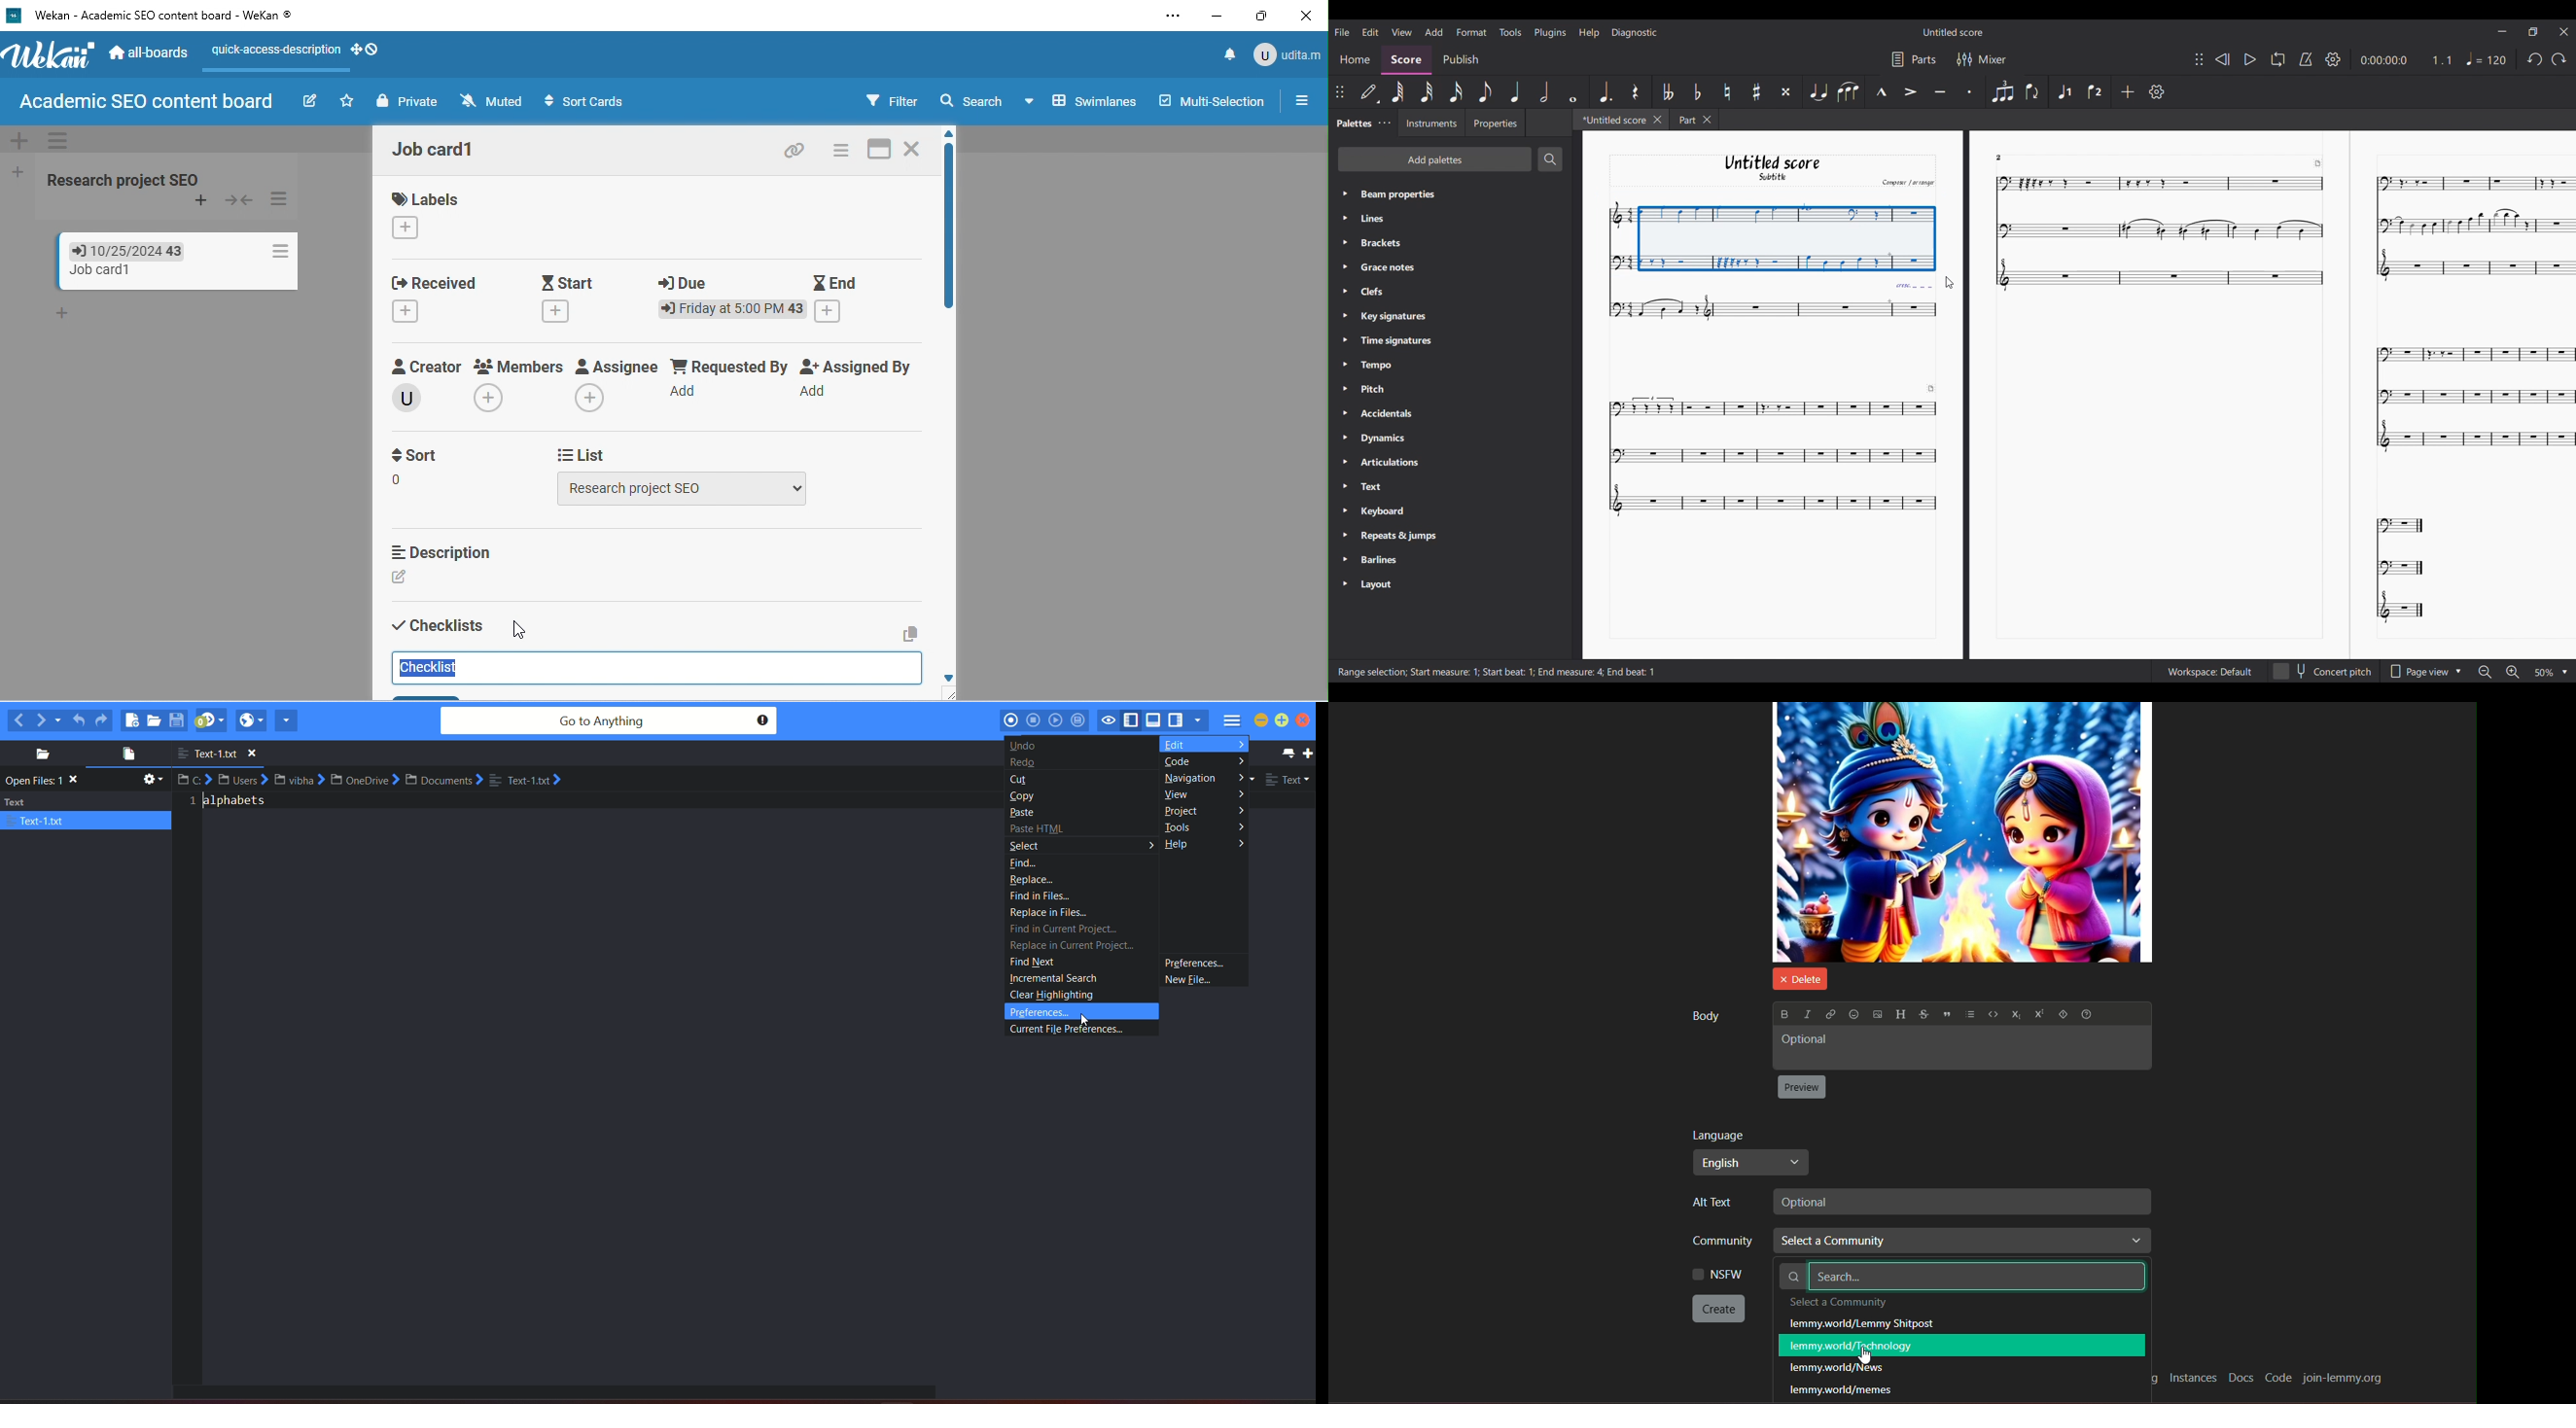  What do you see at coordinates (2397, 606) in the screenshot?
I see `` at bounding box center [2397, 606].